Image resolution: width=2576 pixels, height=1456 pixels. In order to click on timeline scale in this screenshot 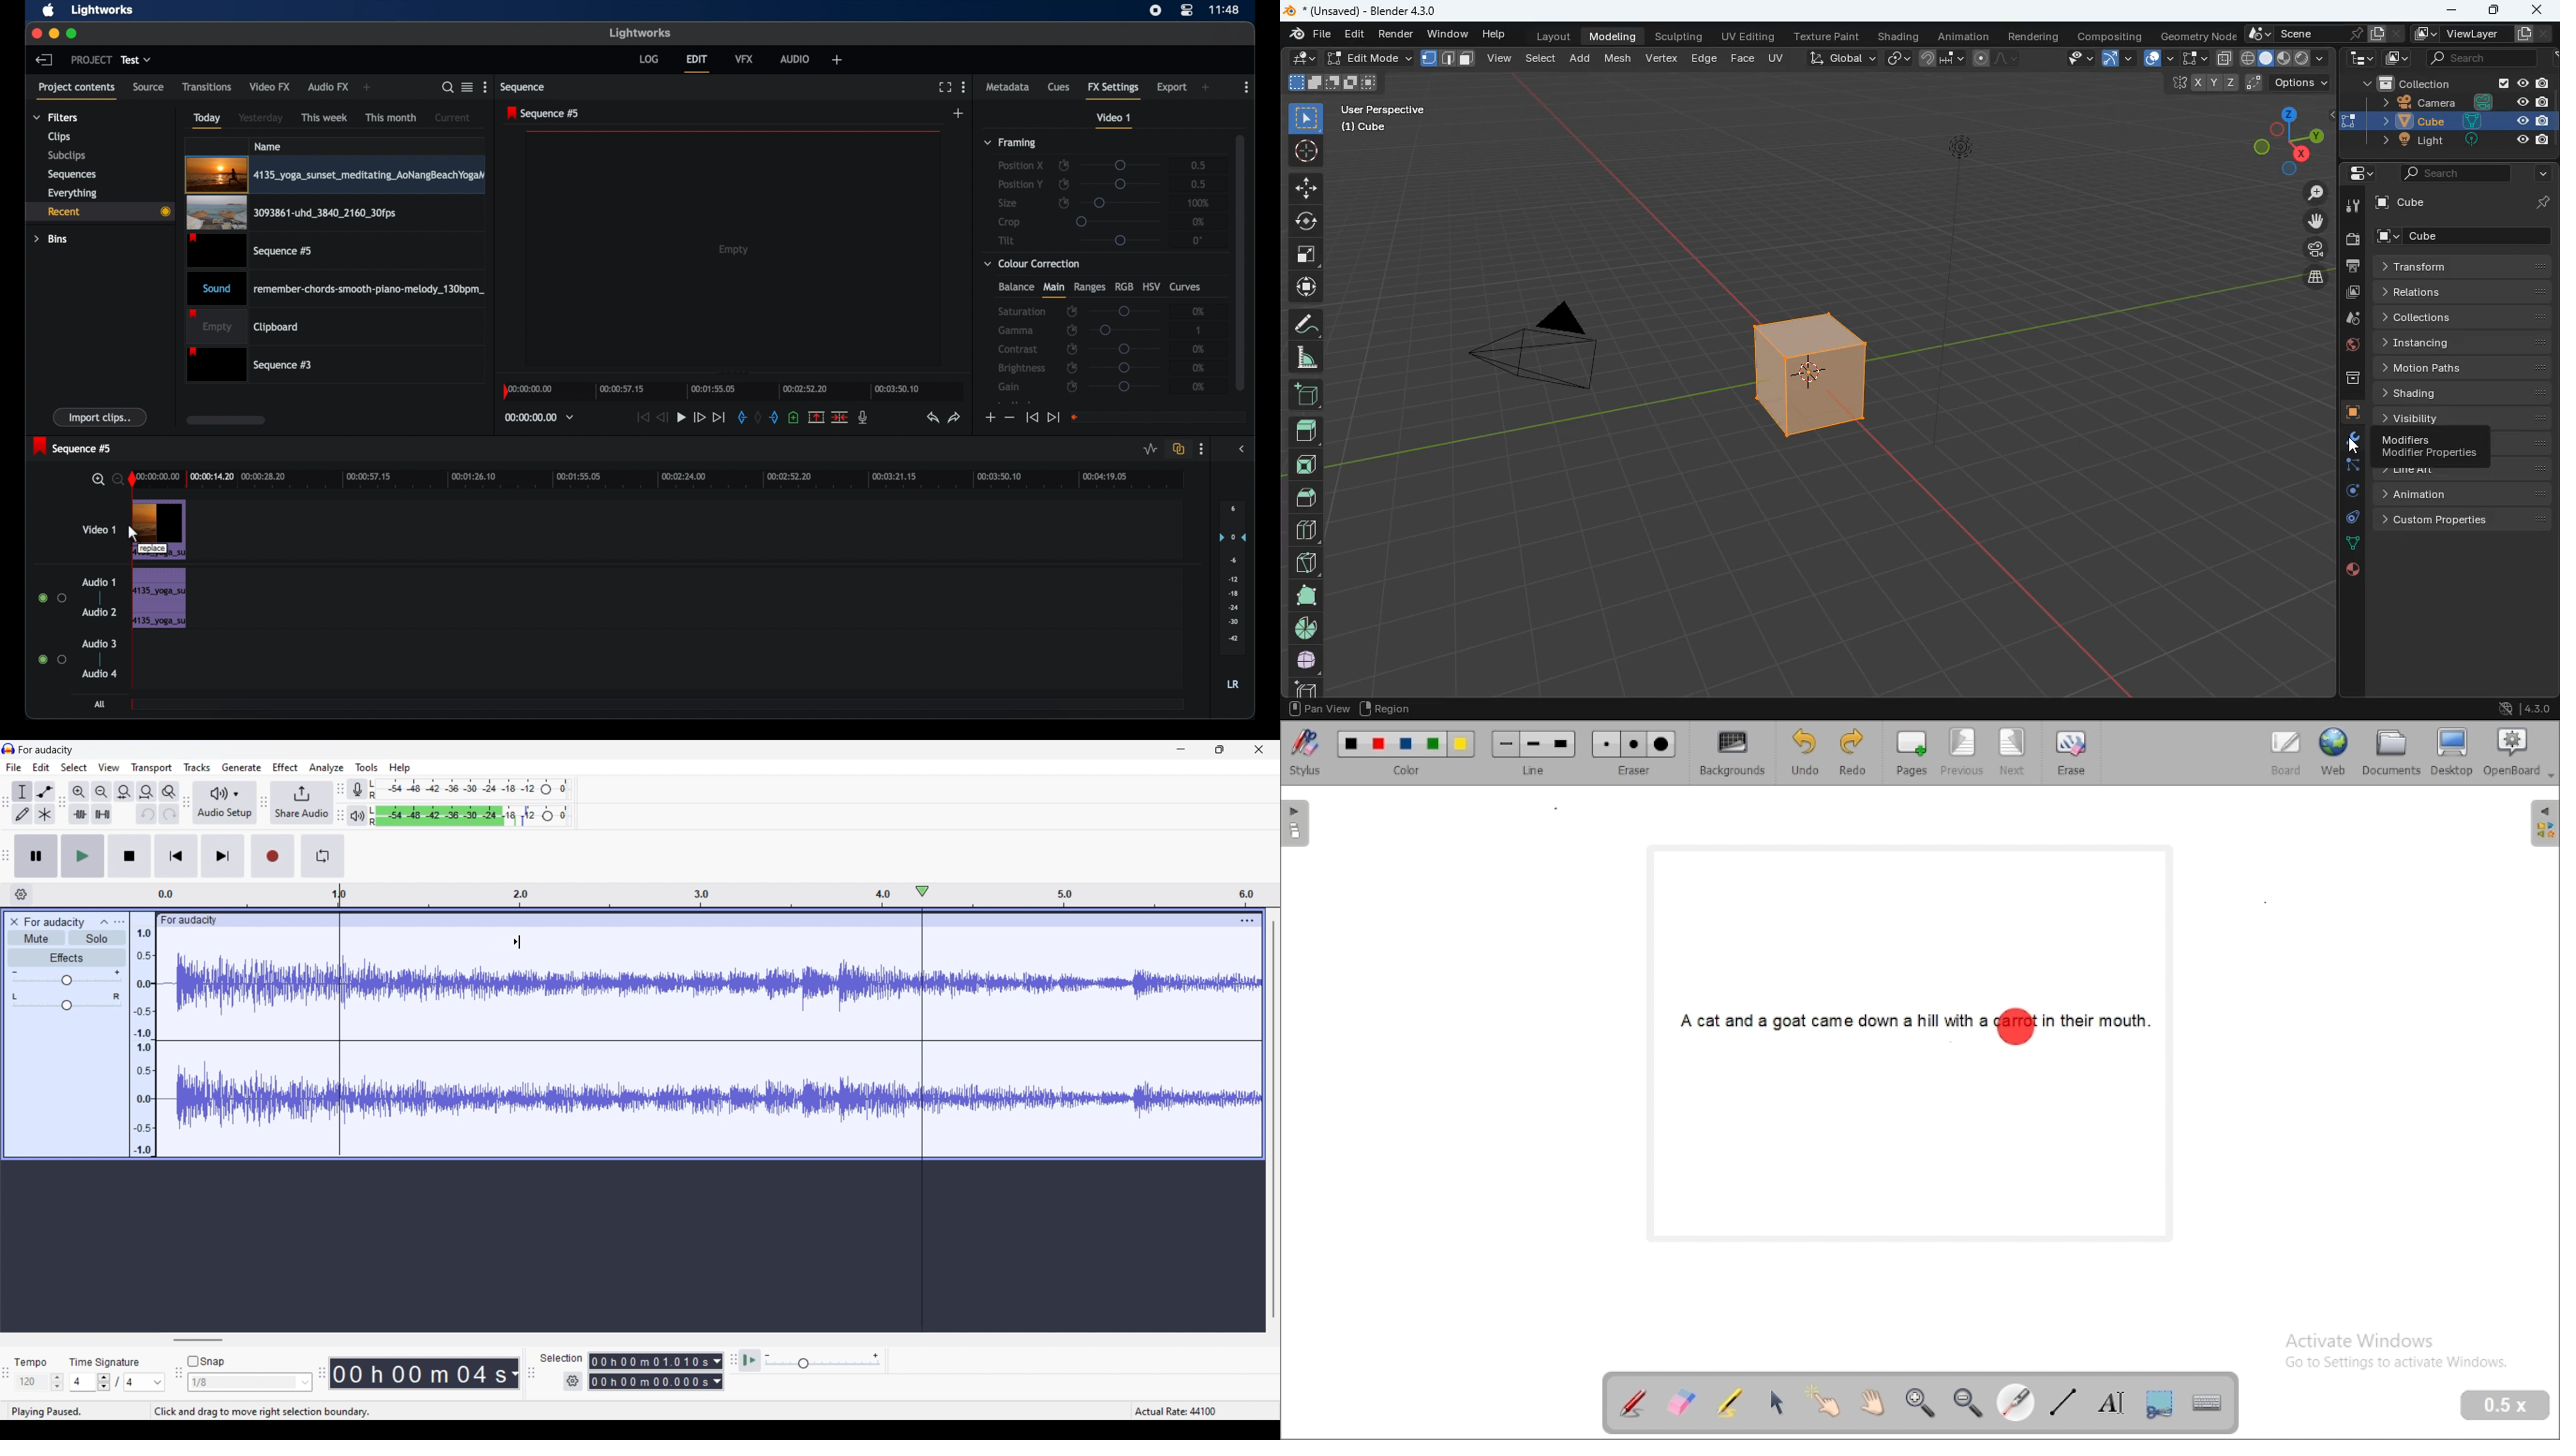, I will do `click(667, 481)`.